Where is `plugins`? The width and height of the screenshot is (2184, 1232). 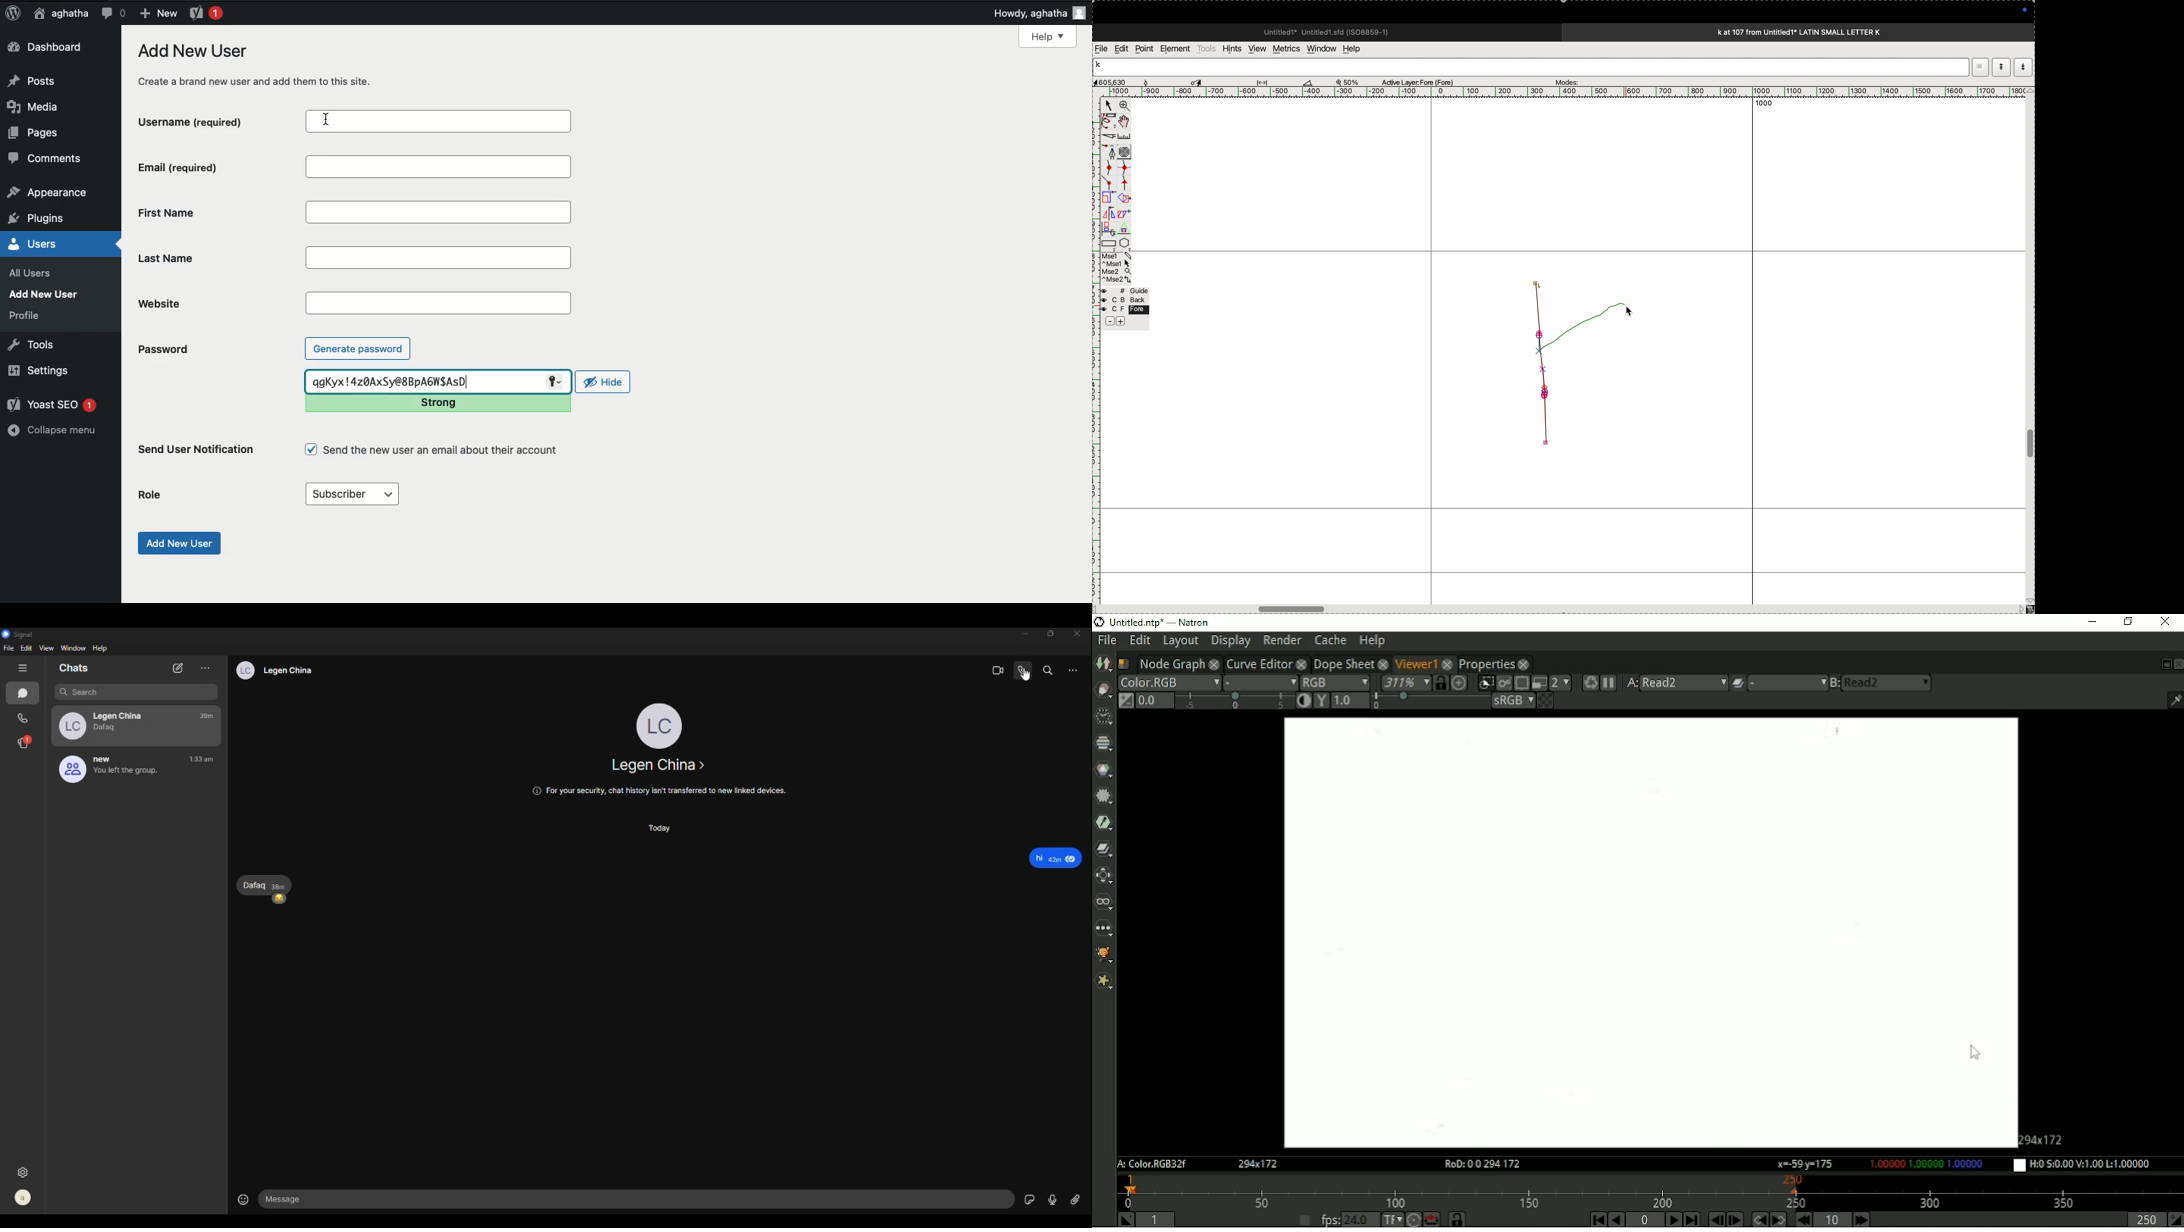 plugins is located at coordinates (44, 219).